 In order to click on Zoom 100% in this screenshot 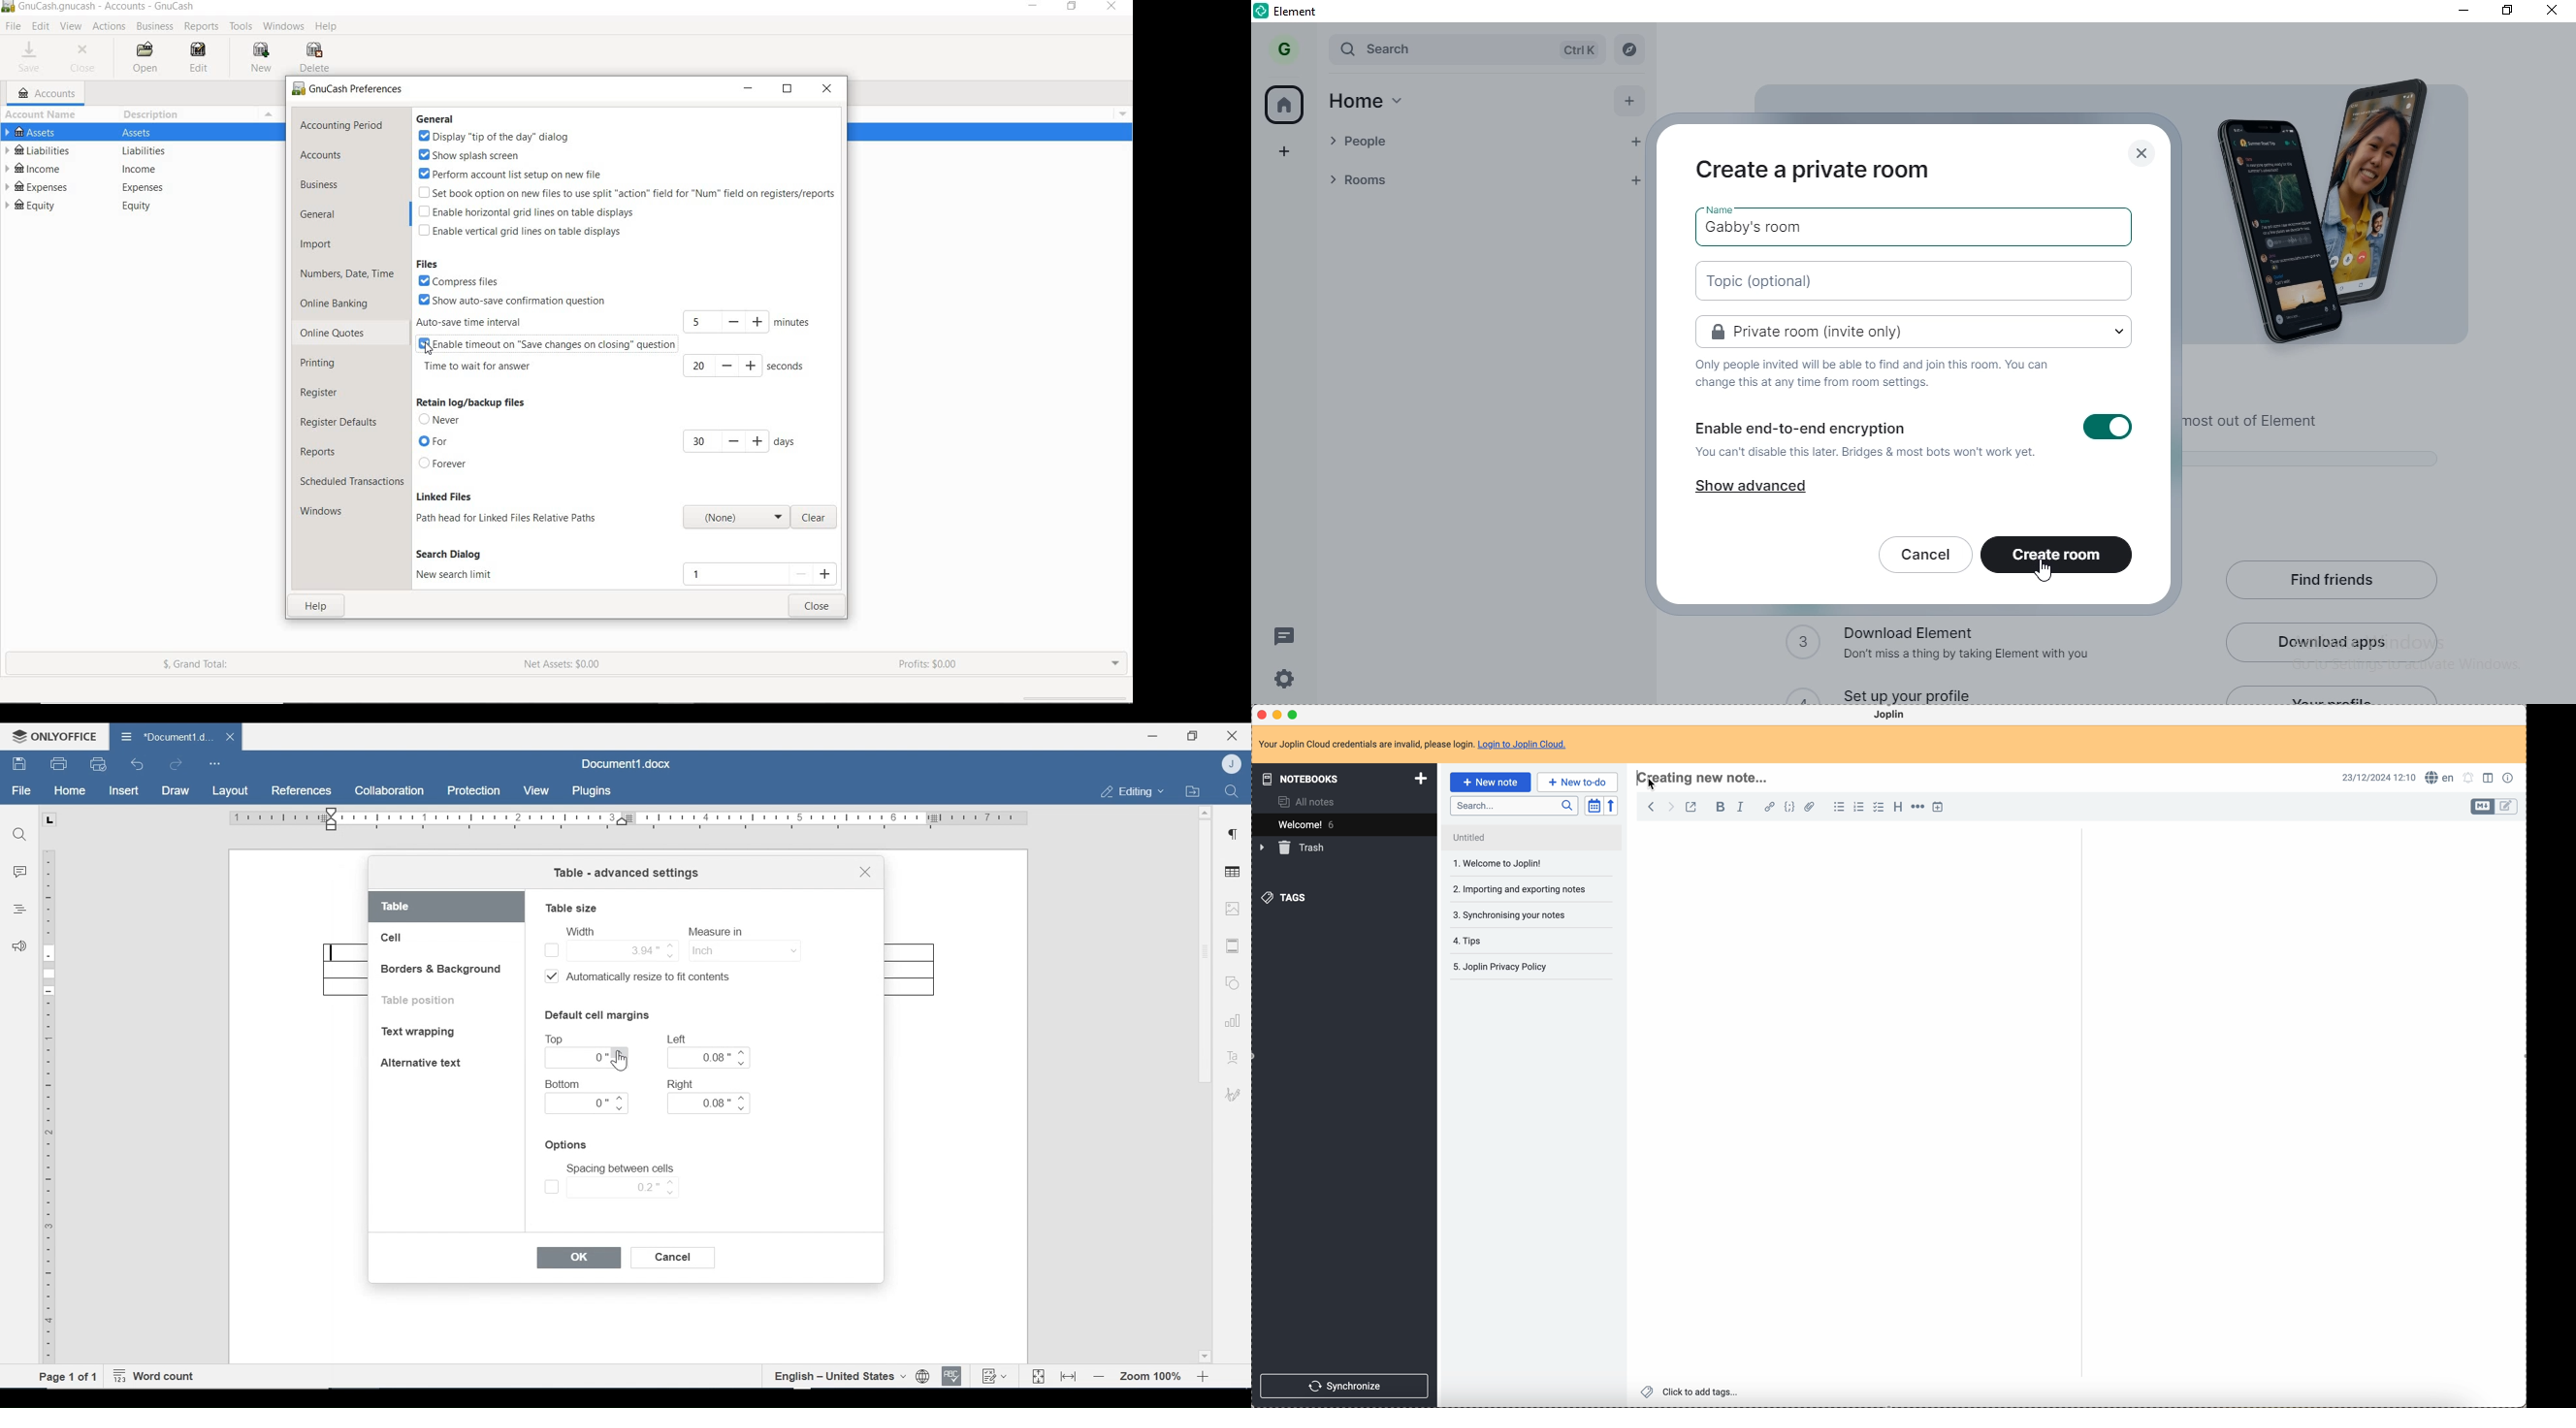, I will do `click(1152, 1377)`.